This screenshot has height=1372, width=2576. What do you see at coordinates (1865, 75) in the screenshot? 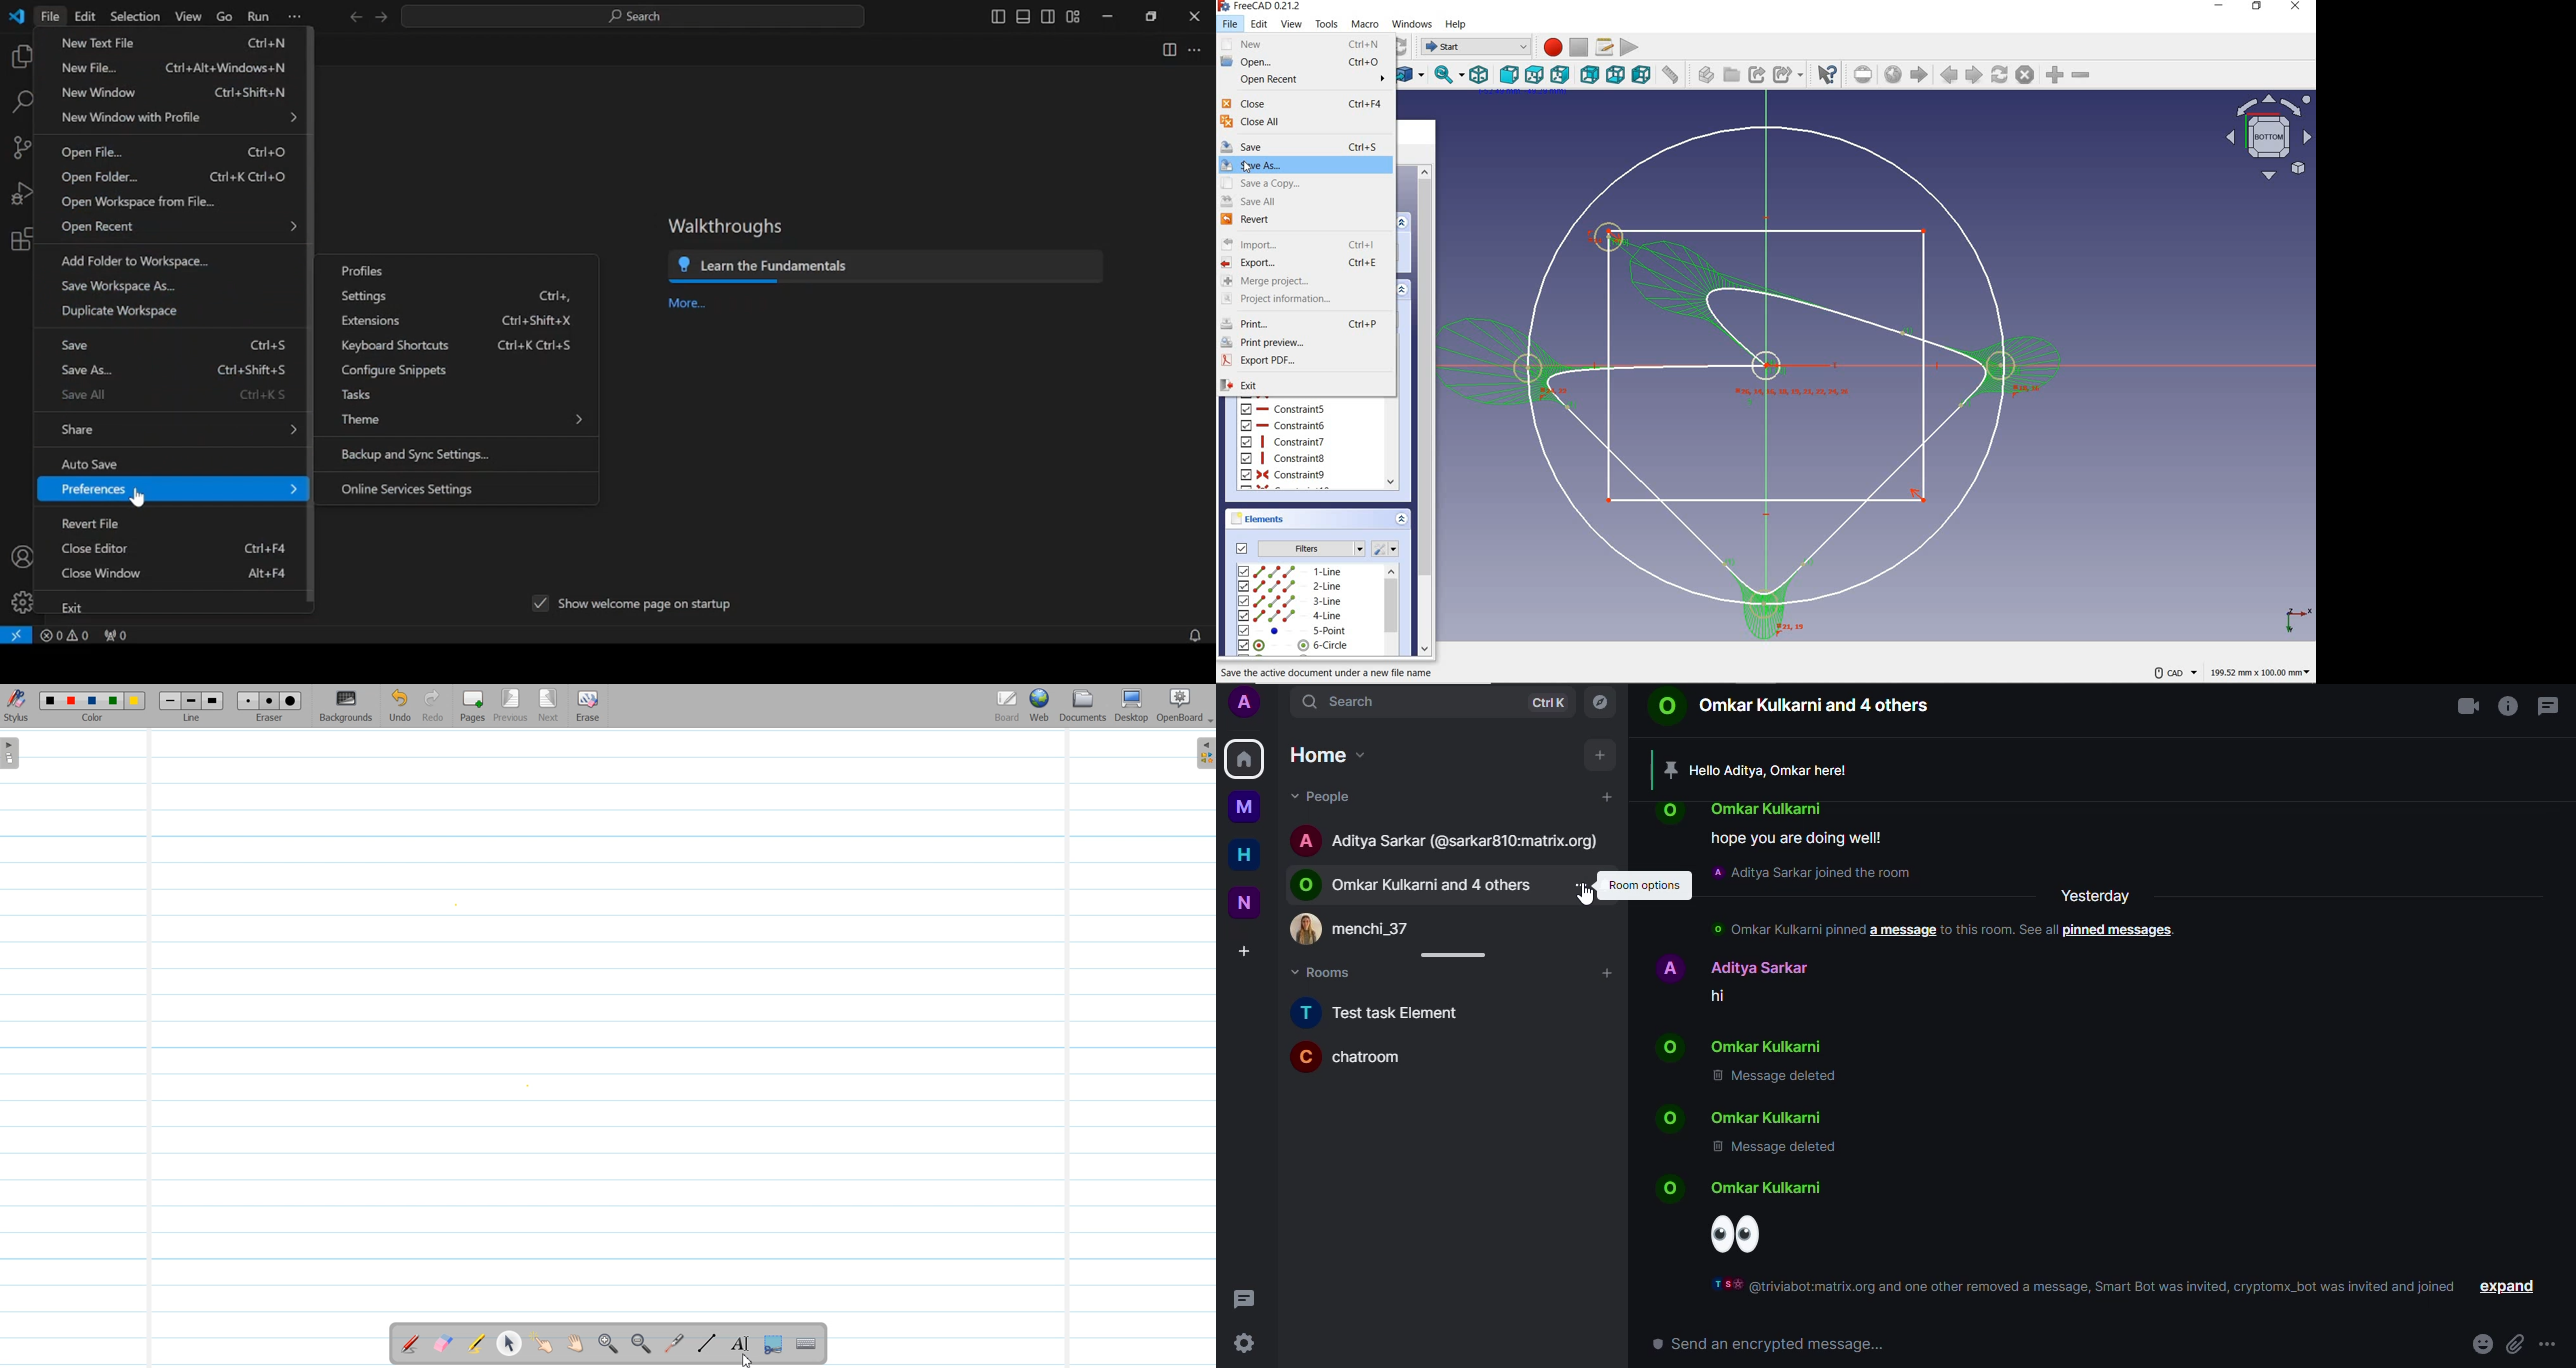
I see `set url` at bounding box center [1865, 75].